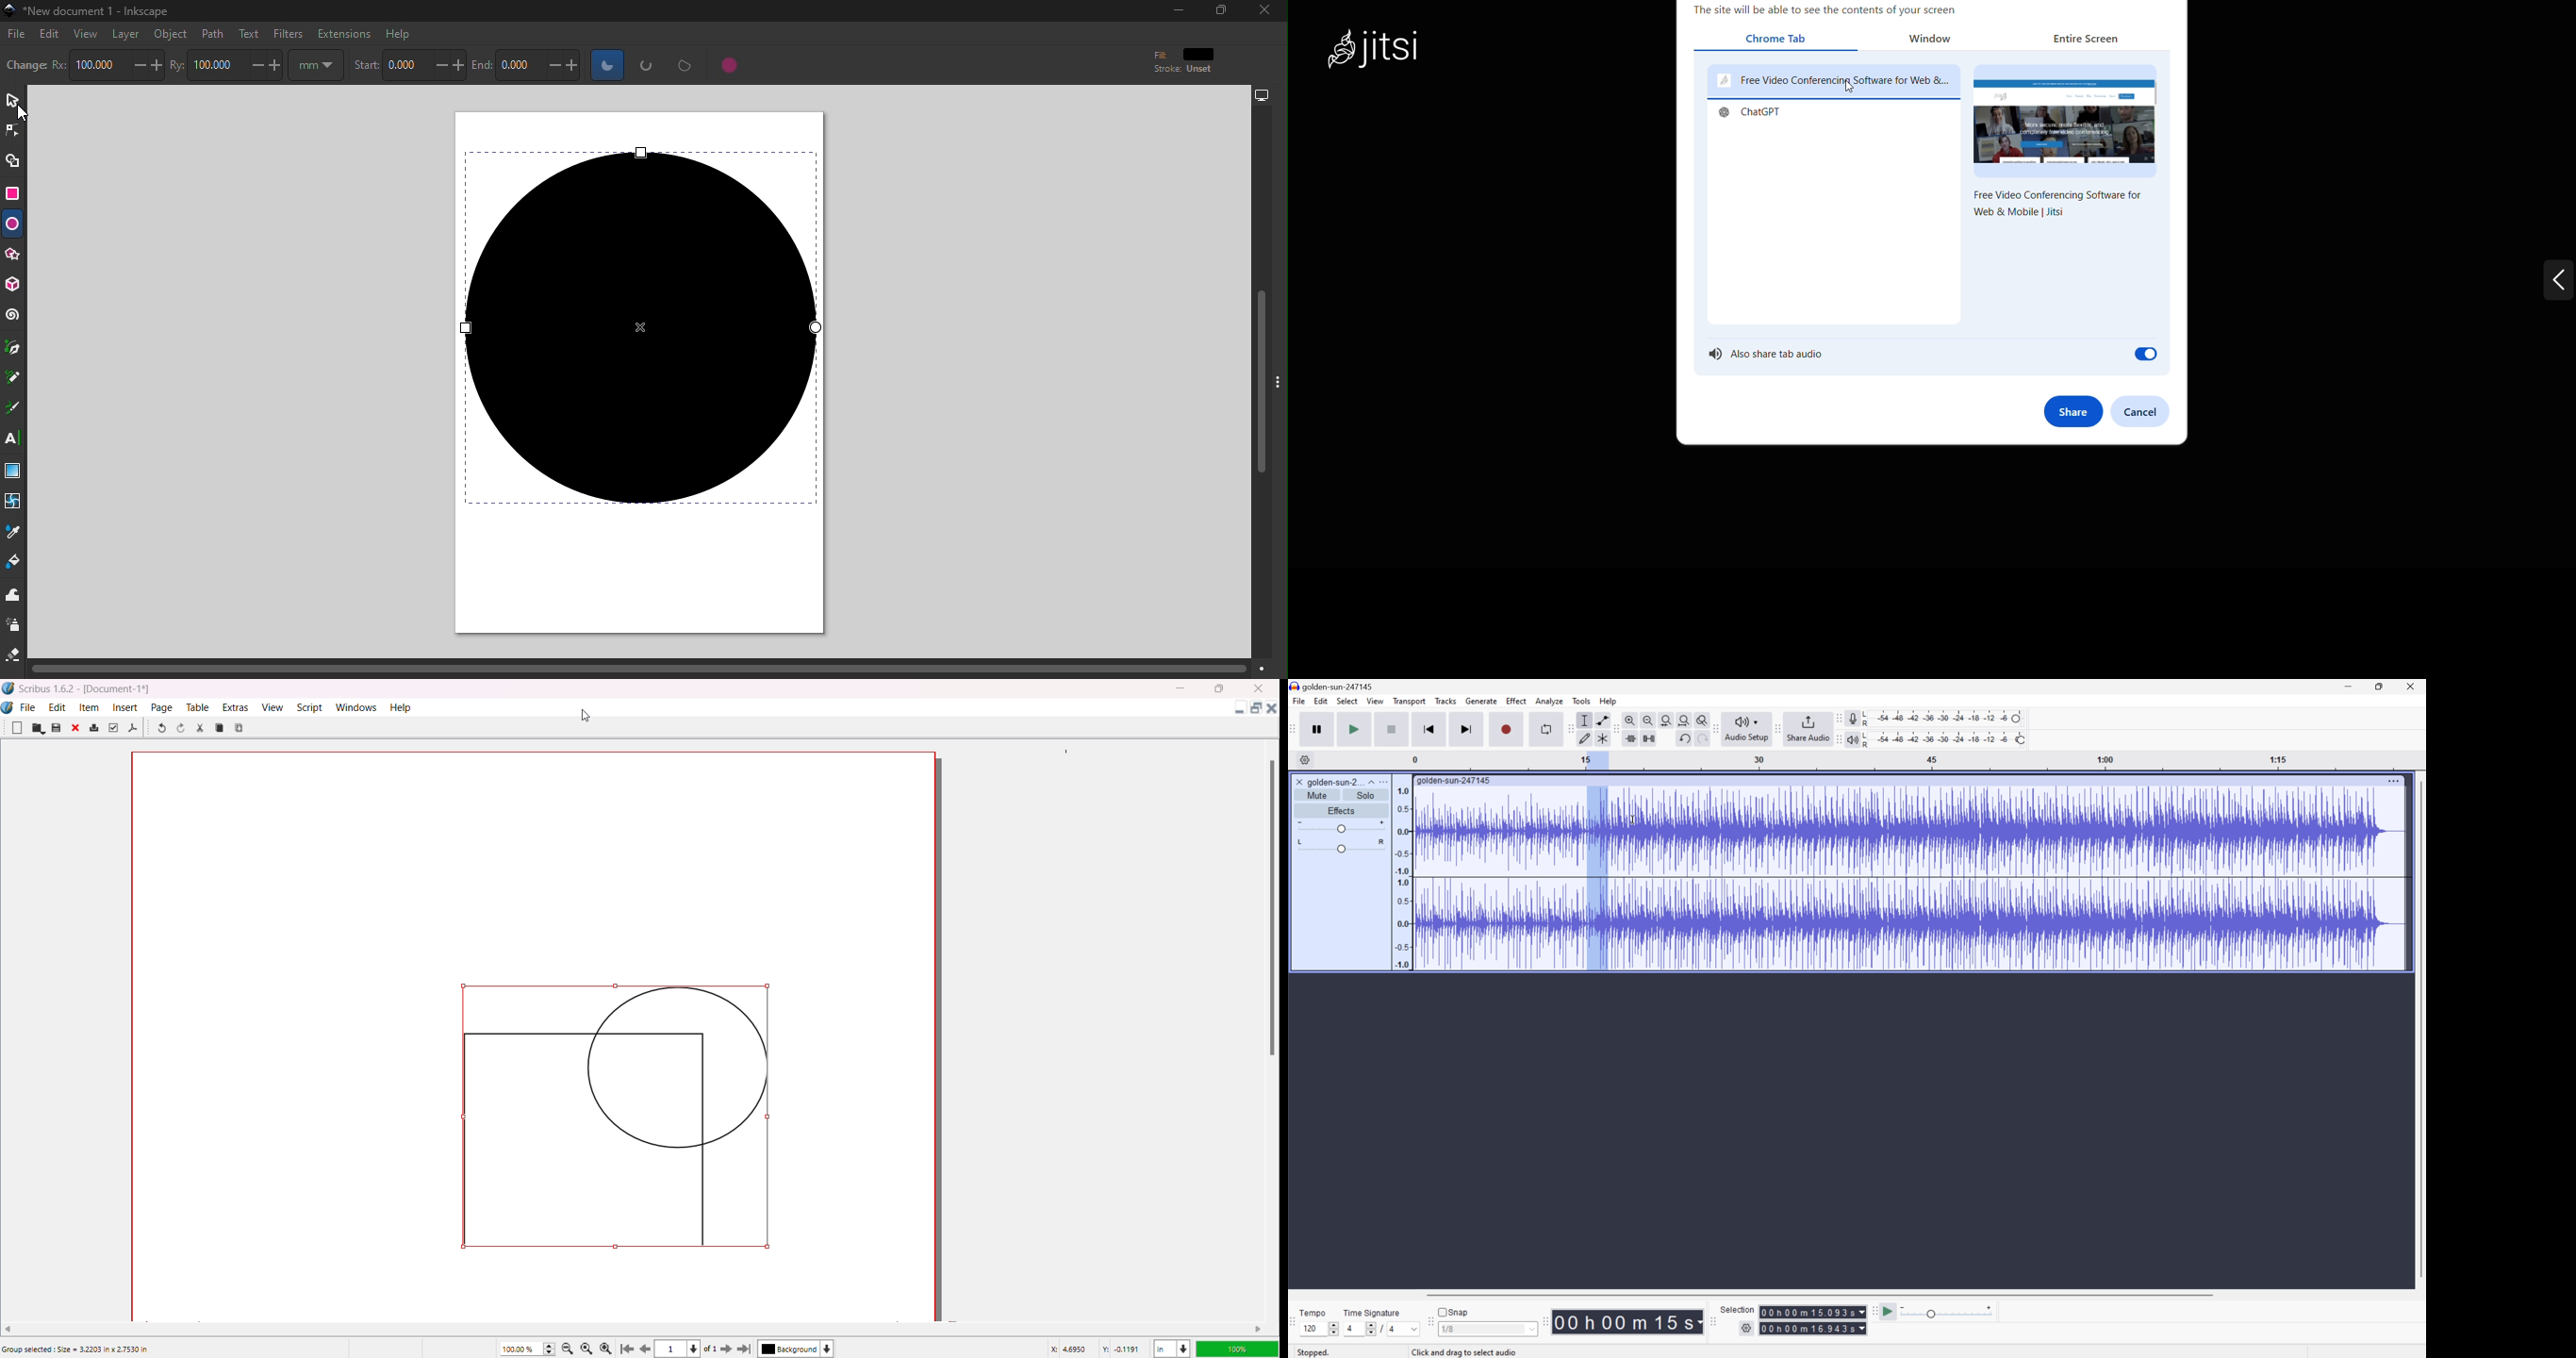  I want to click on Frequencies, so click(1402, 878).